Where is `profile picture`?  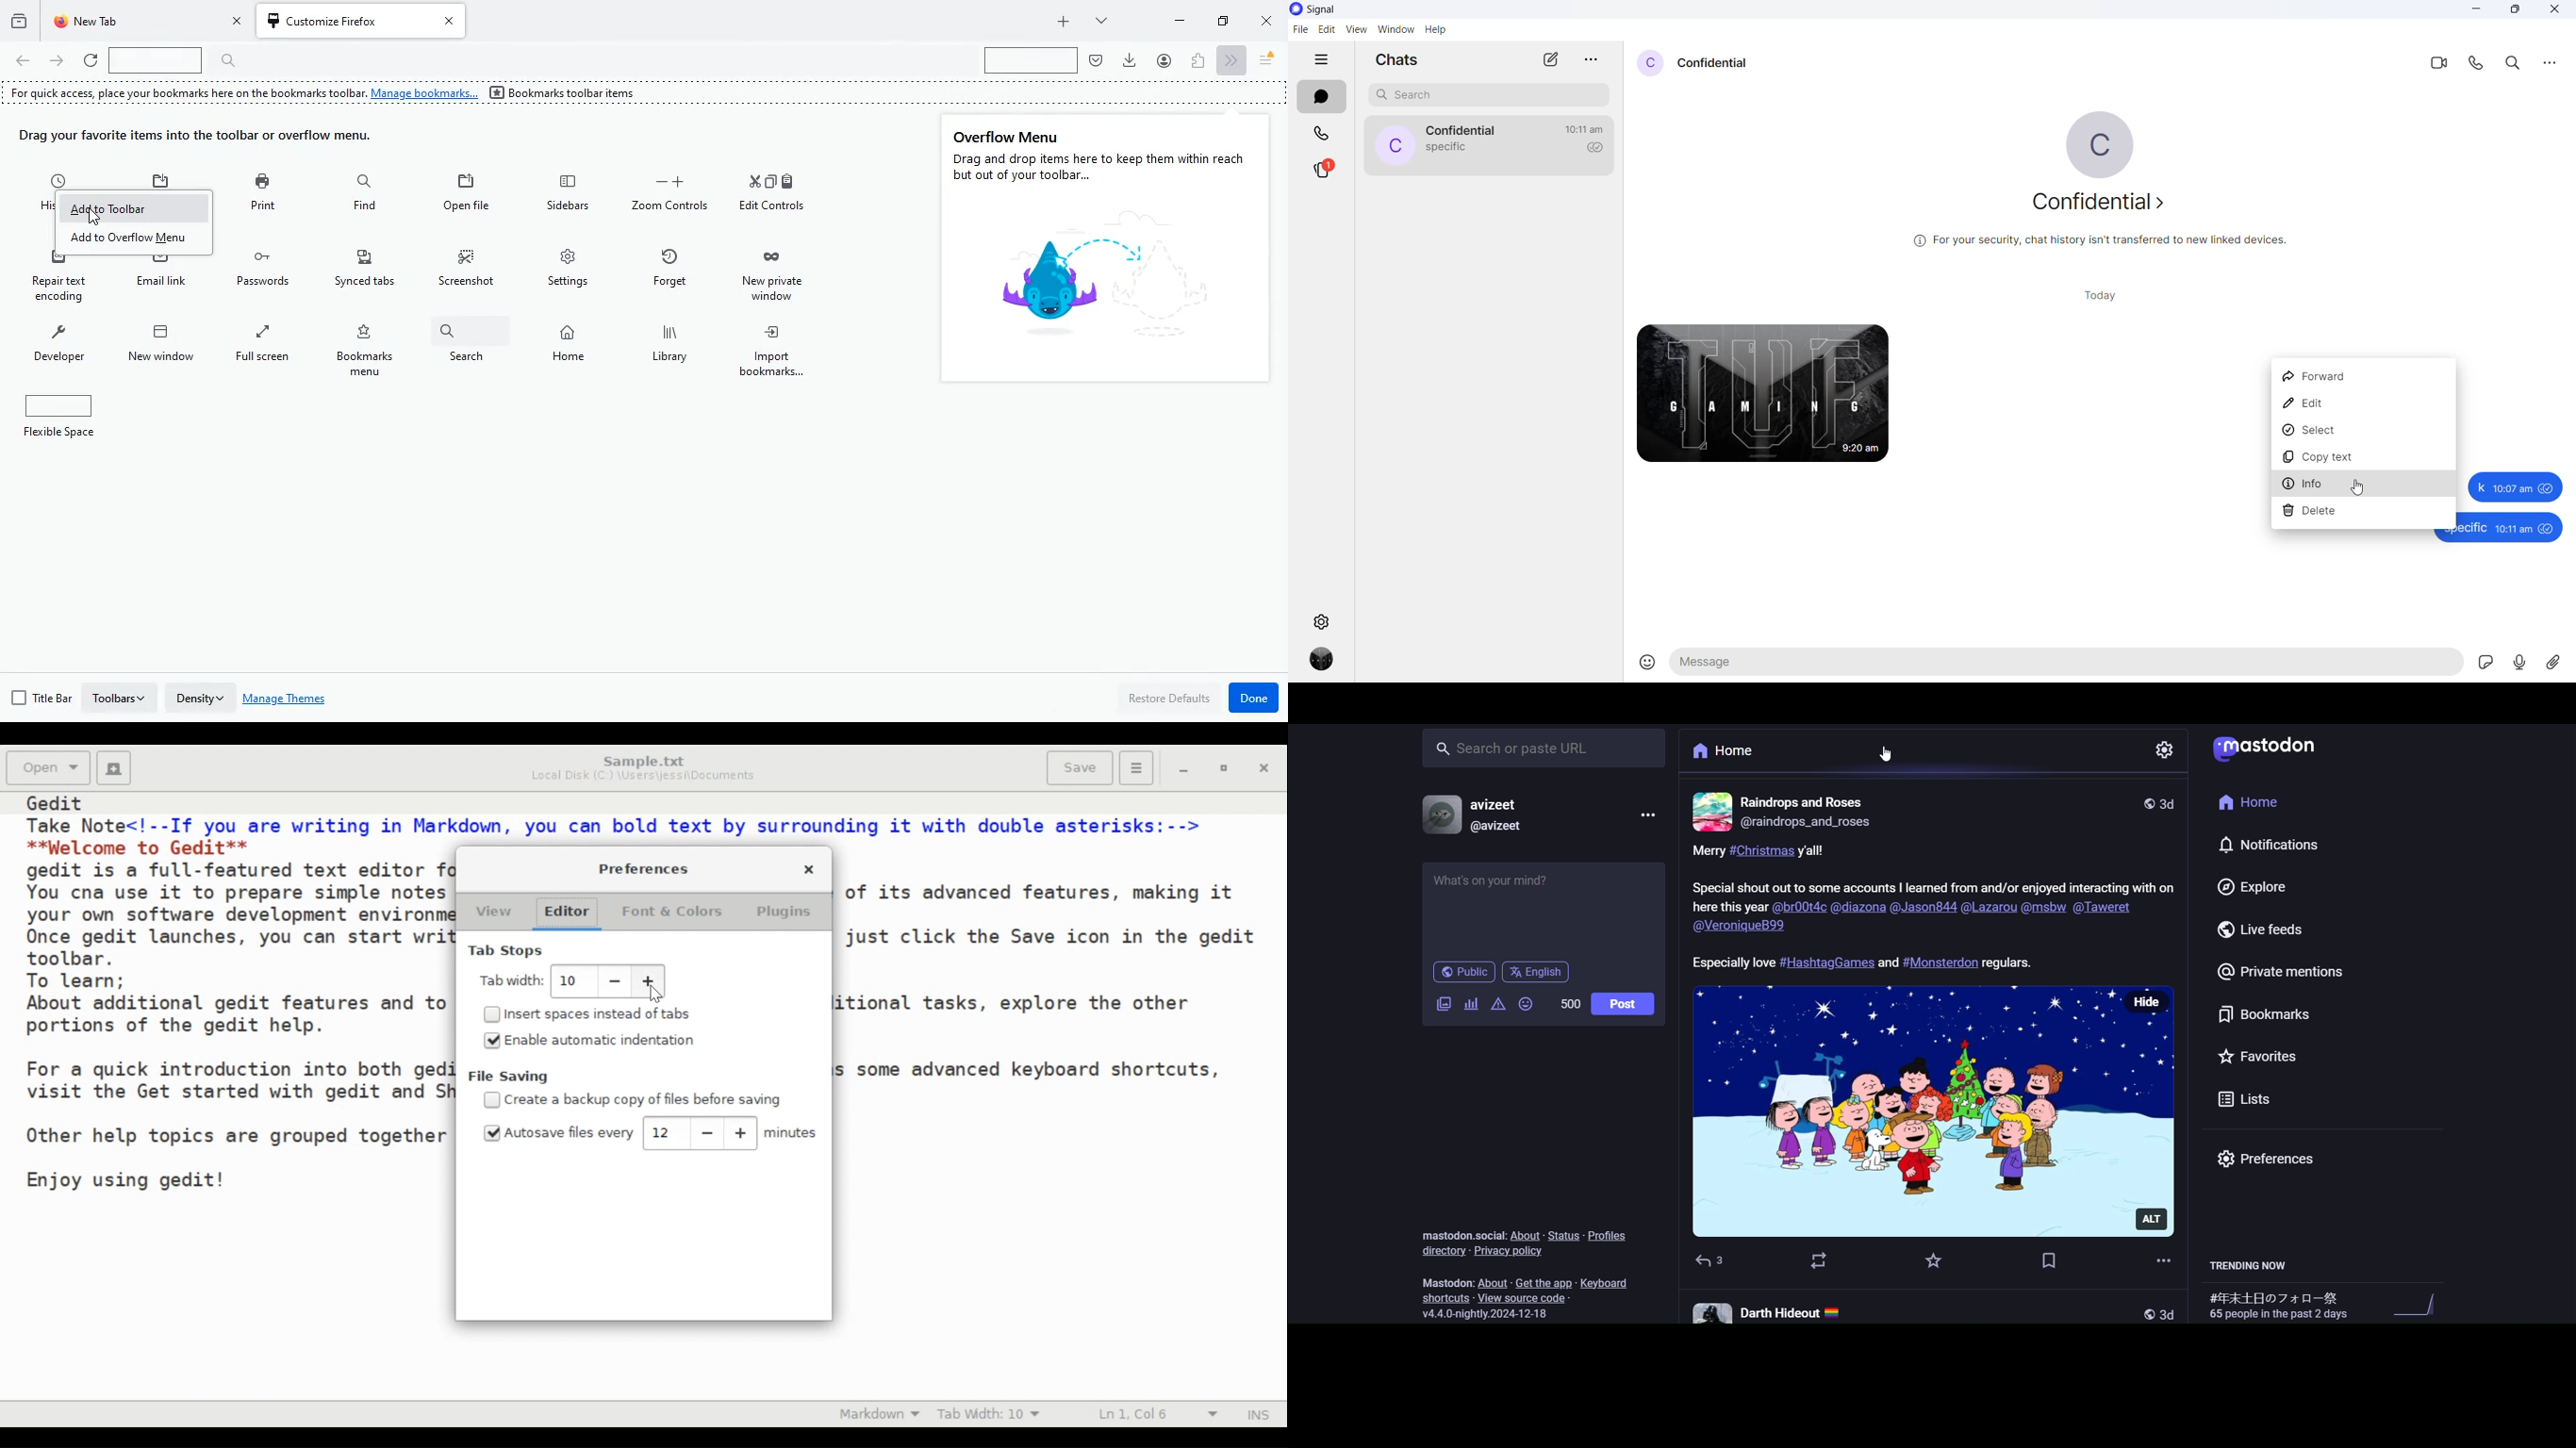 profile picture is located at coordinates (1710, 810).